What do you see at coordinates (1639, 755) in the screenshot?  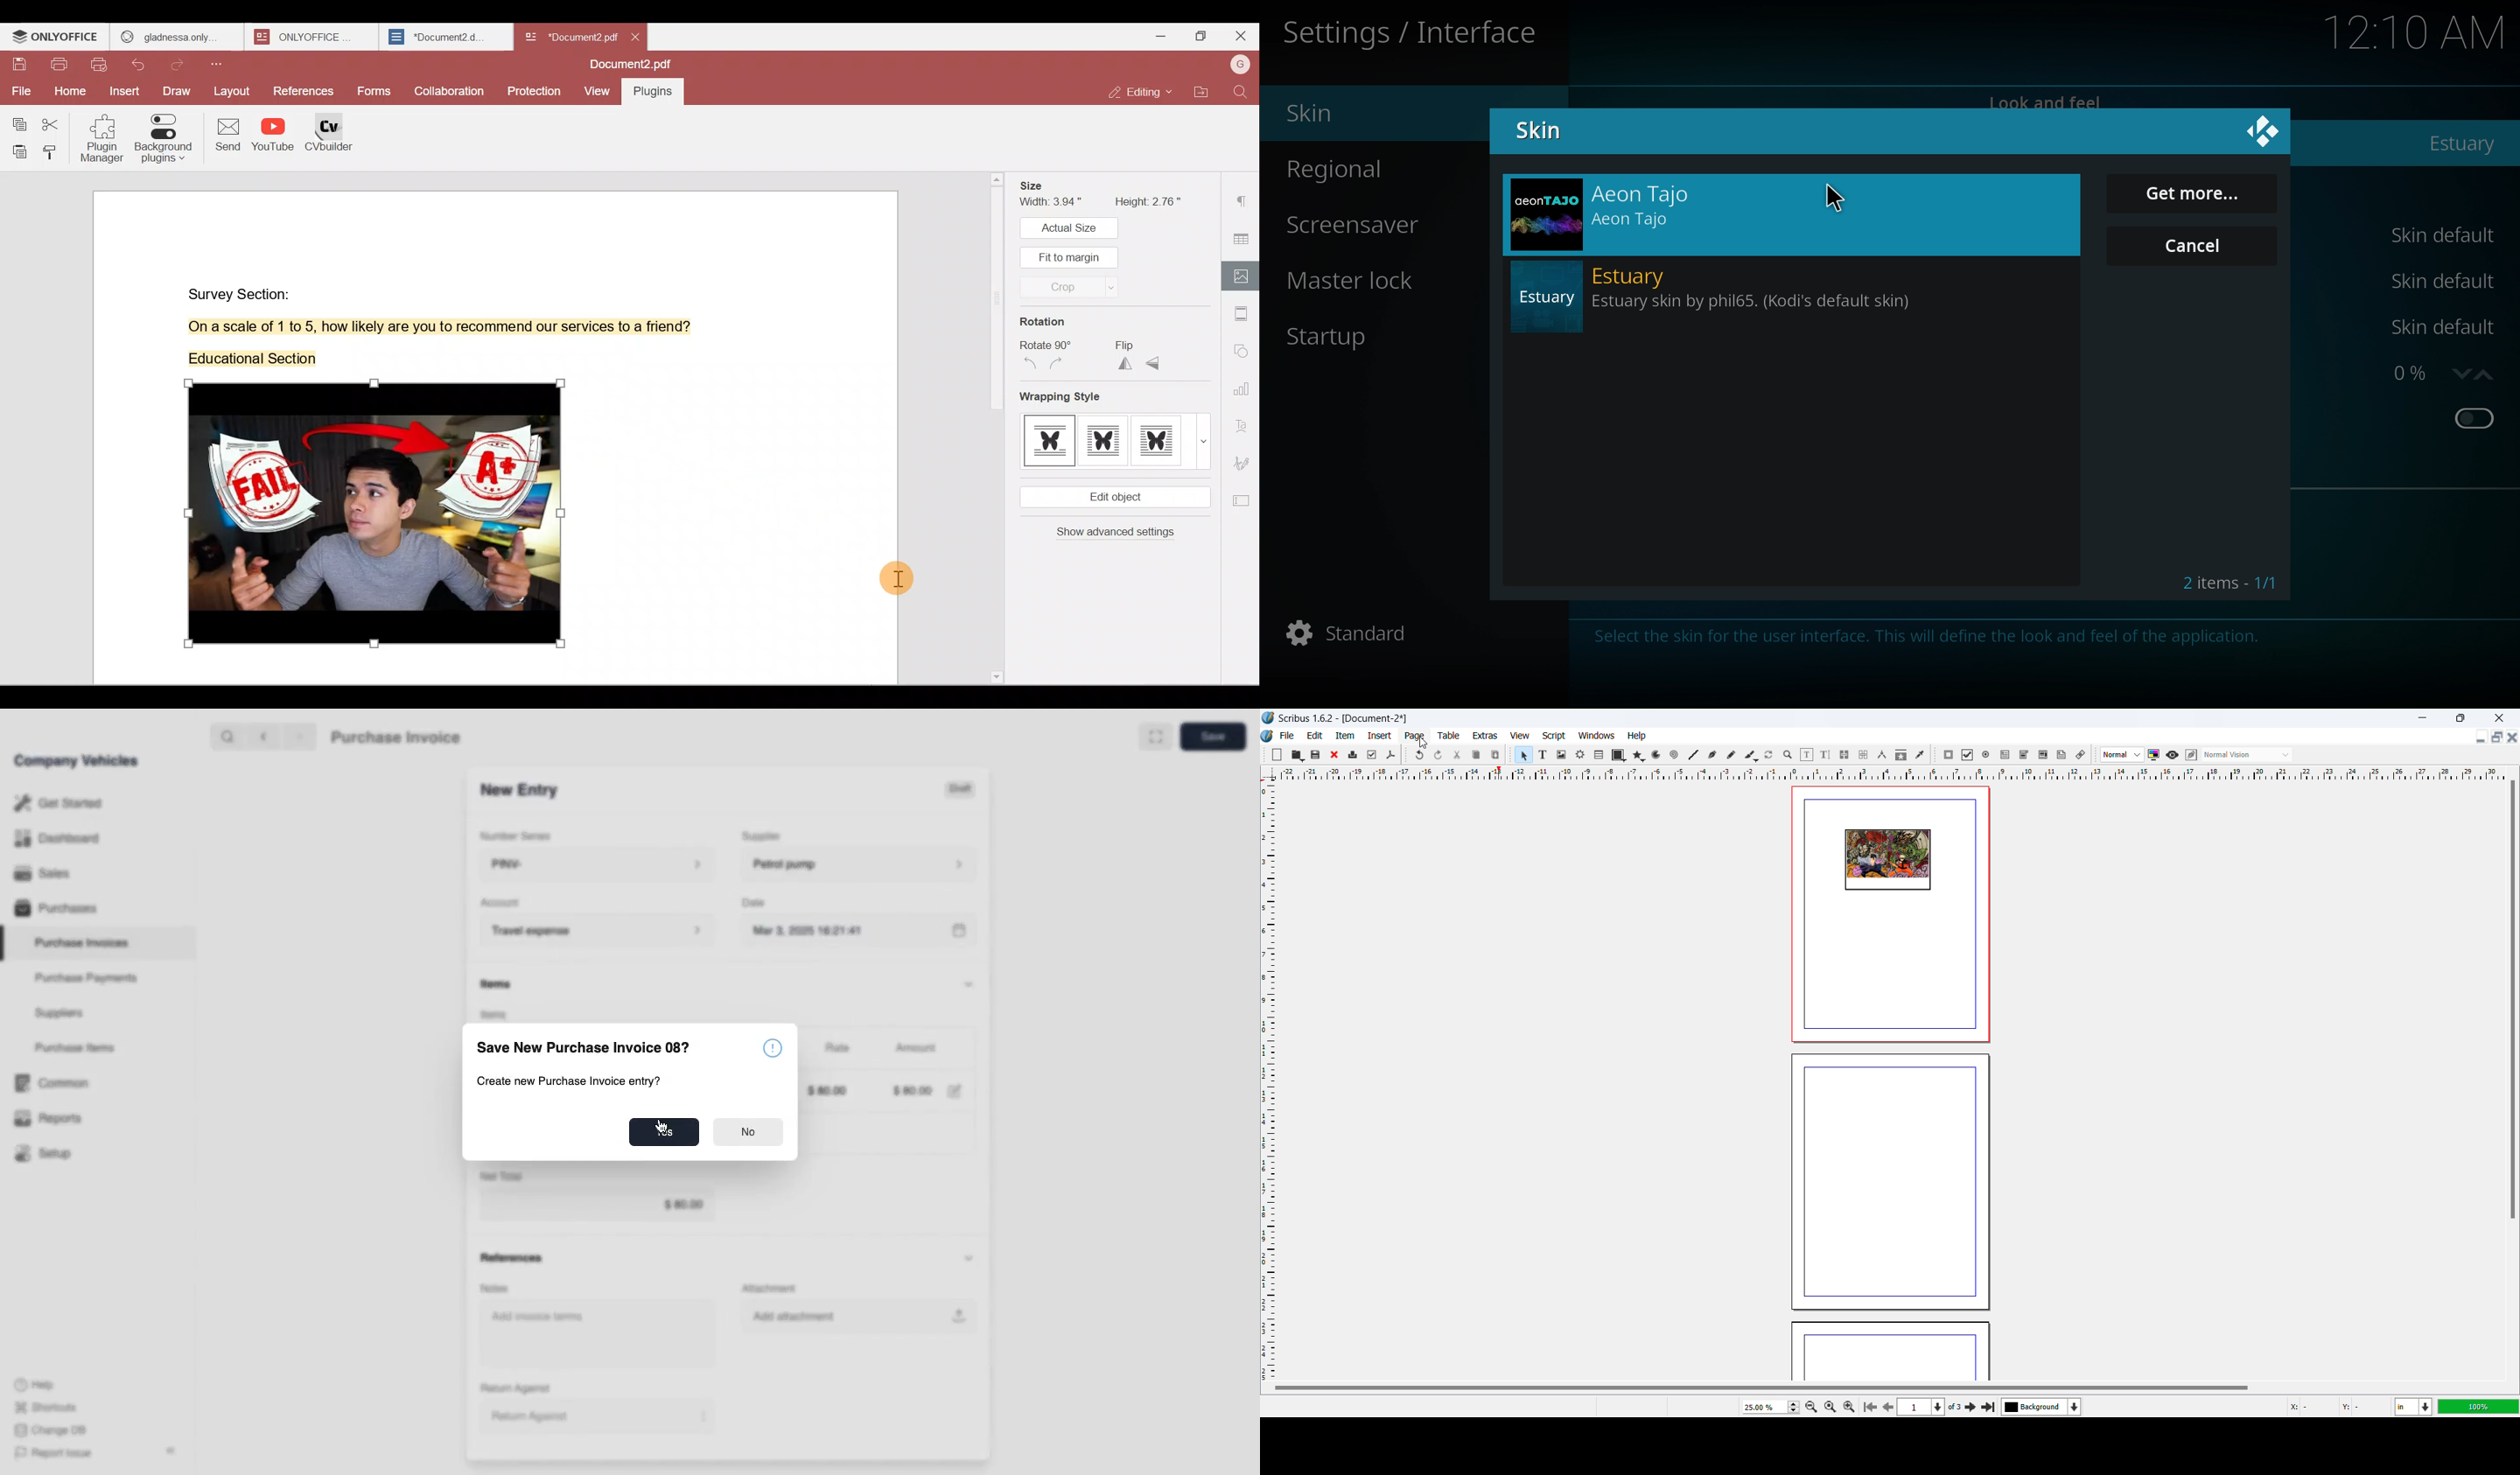 I see `polygon` at bounding box center [1639, 755].